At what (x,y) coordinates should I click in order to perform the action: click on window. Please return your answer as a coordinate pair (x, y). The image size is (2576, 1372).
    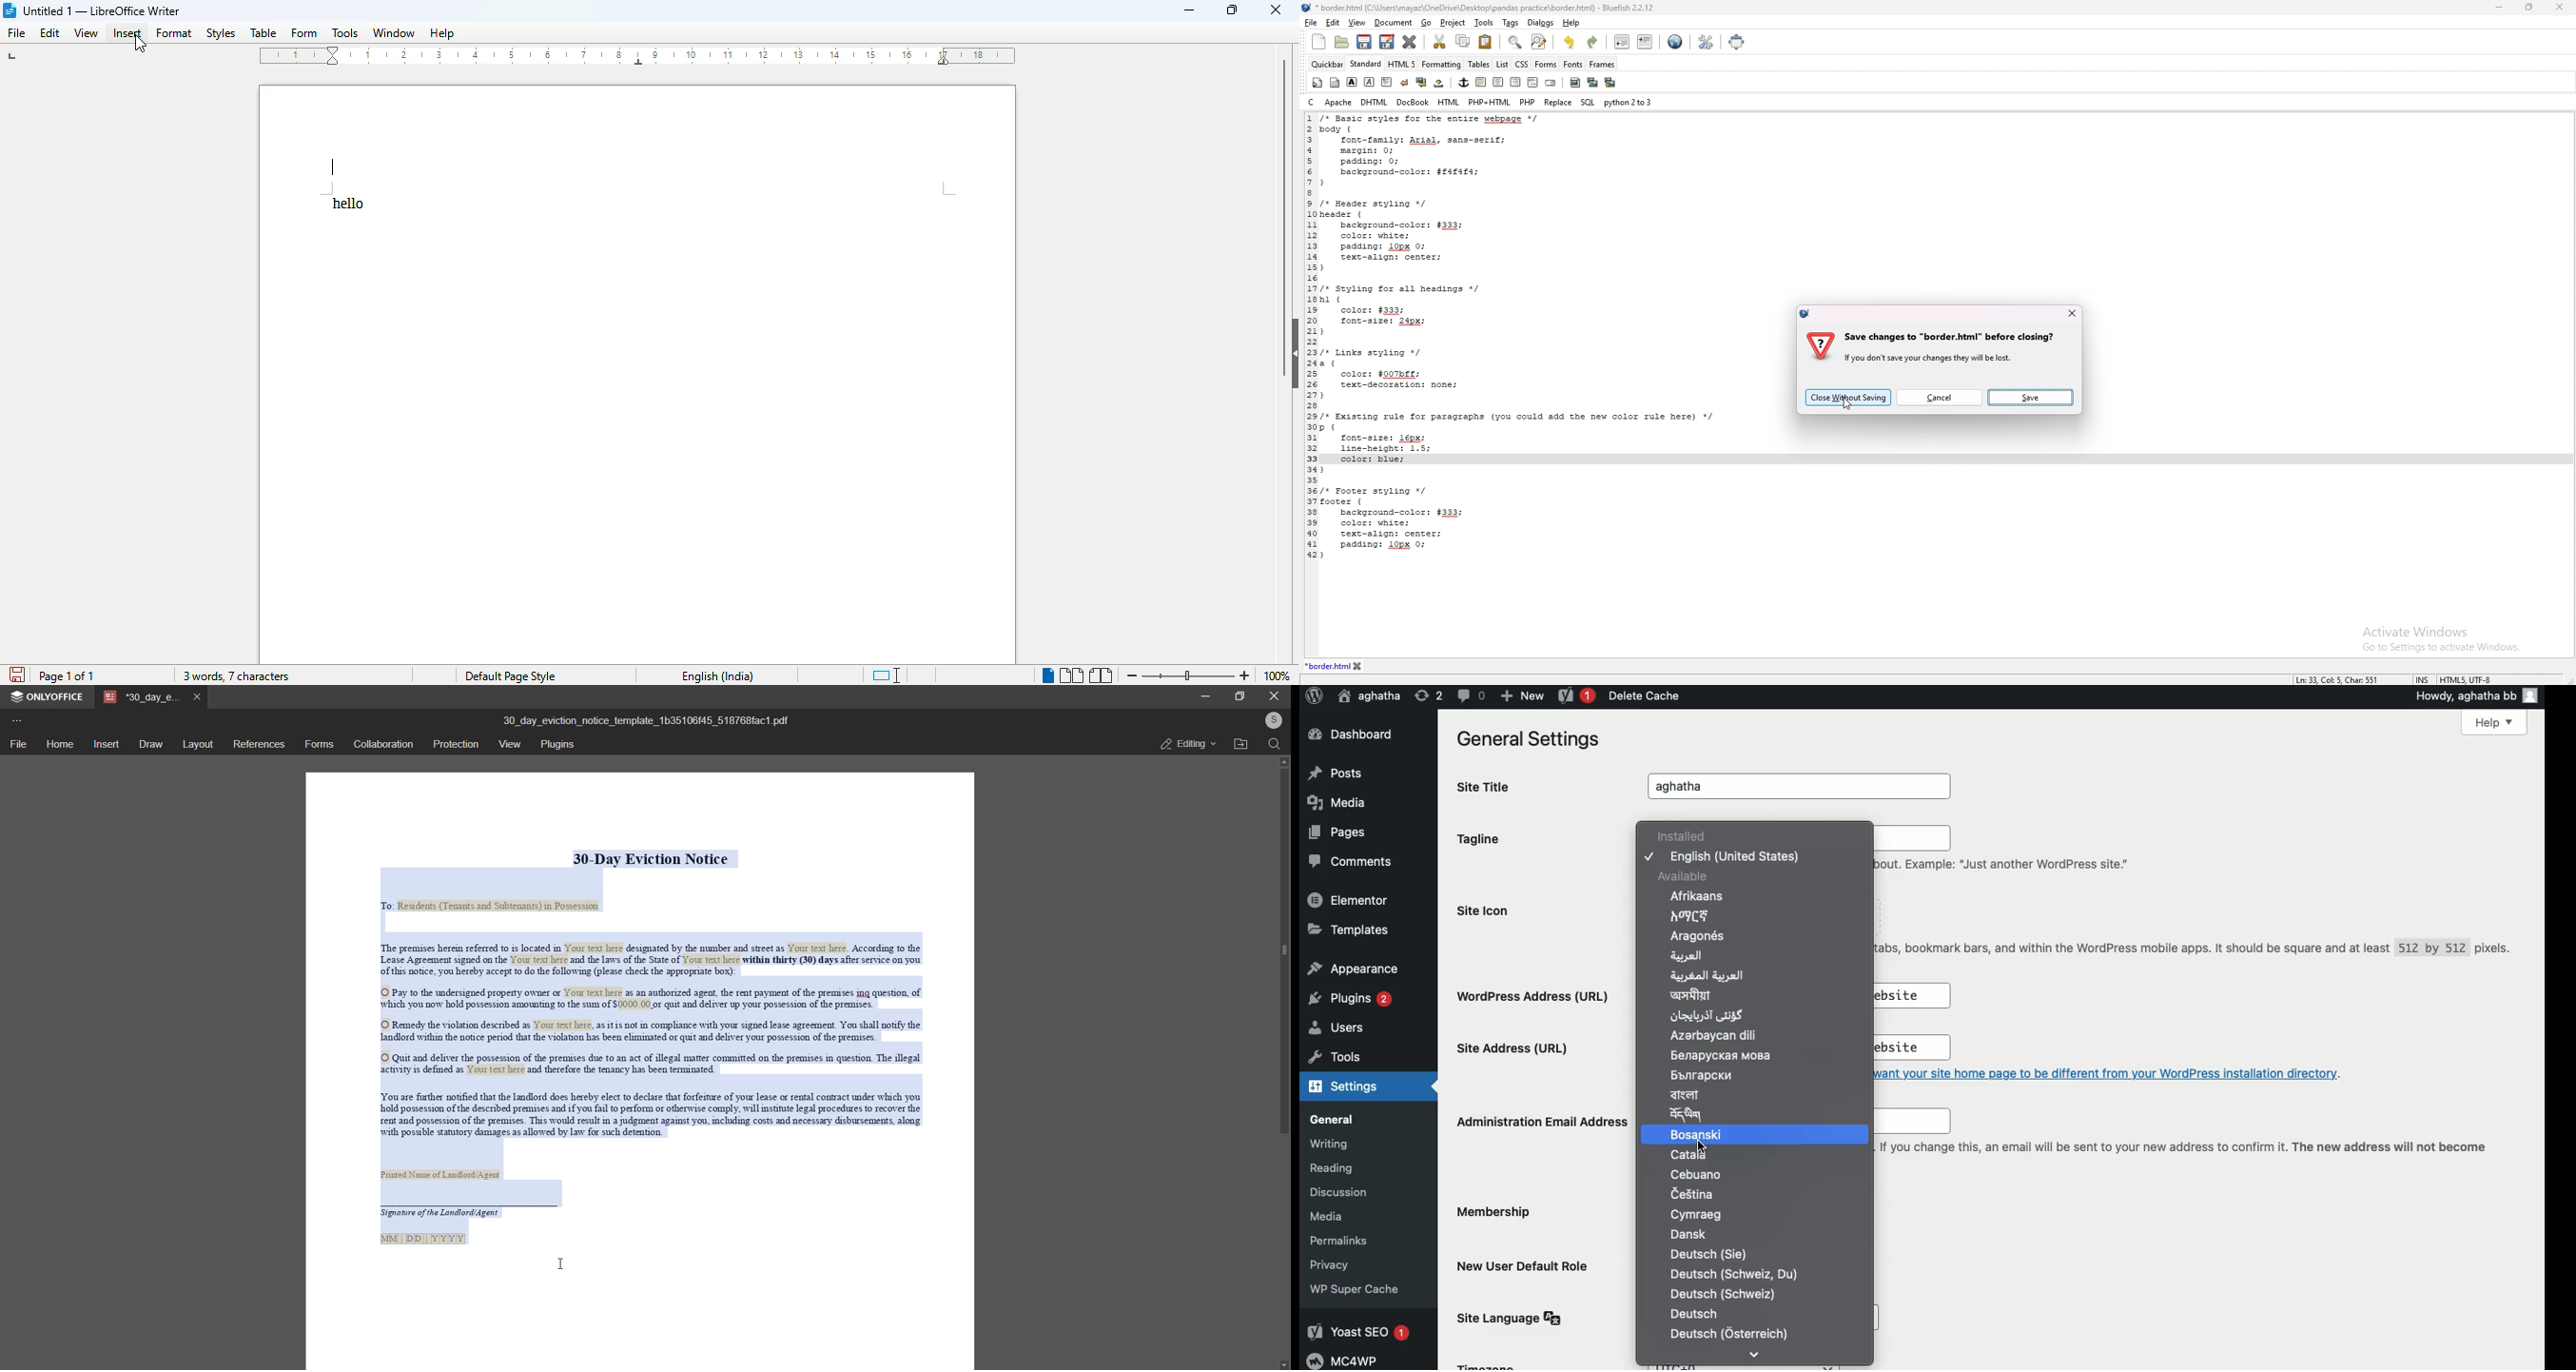
    Looking at the image, I should click on (394, 32).